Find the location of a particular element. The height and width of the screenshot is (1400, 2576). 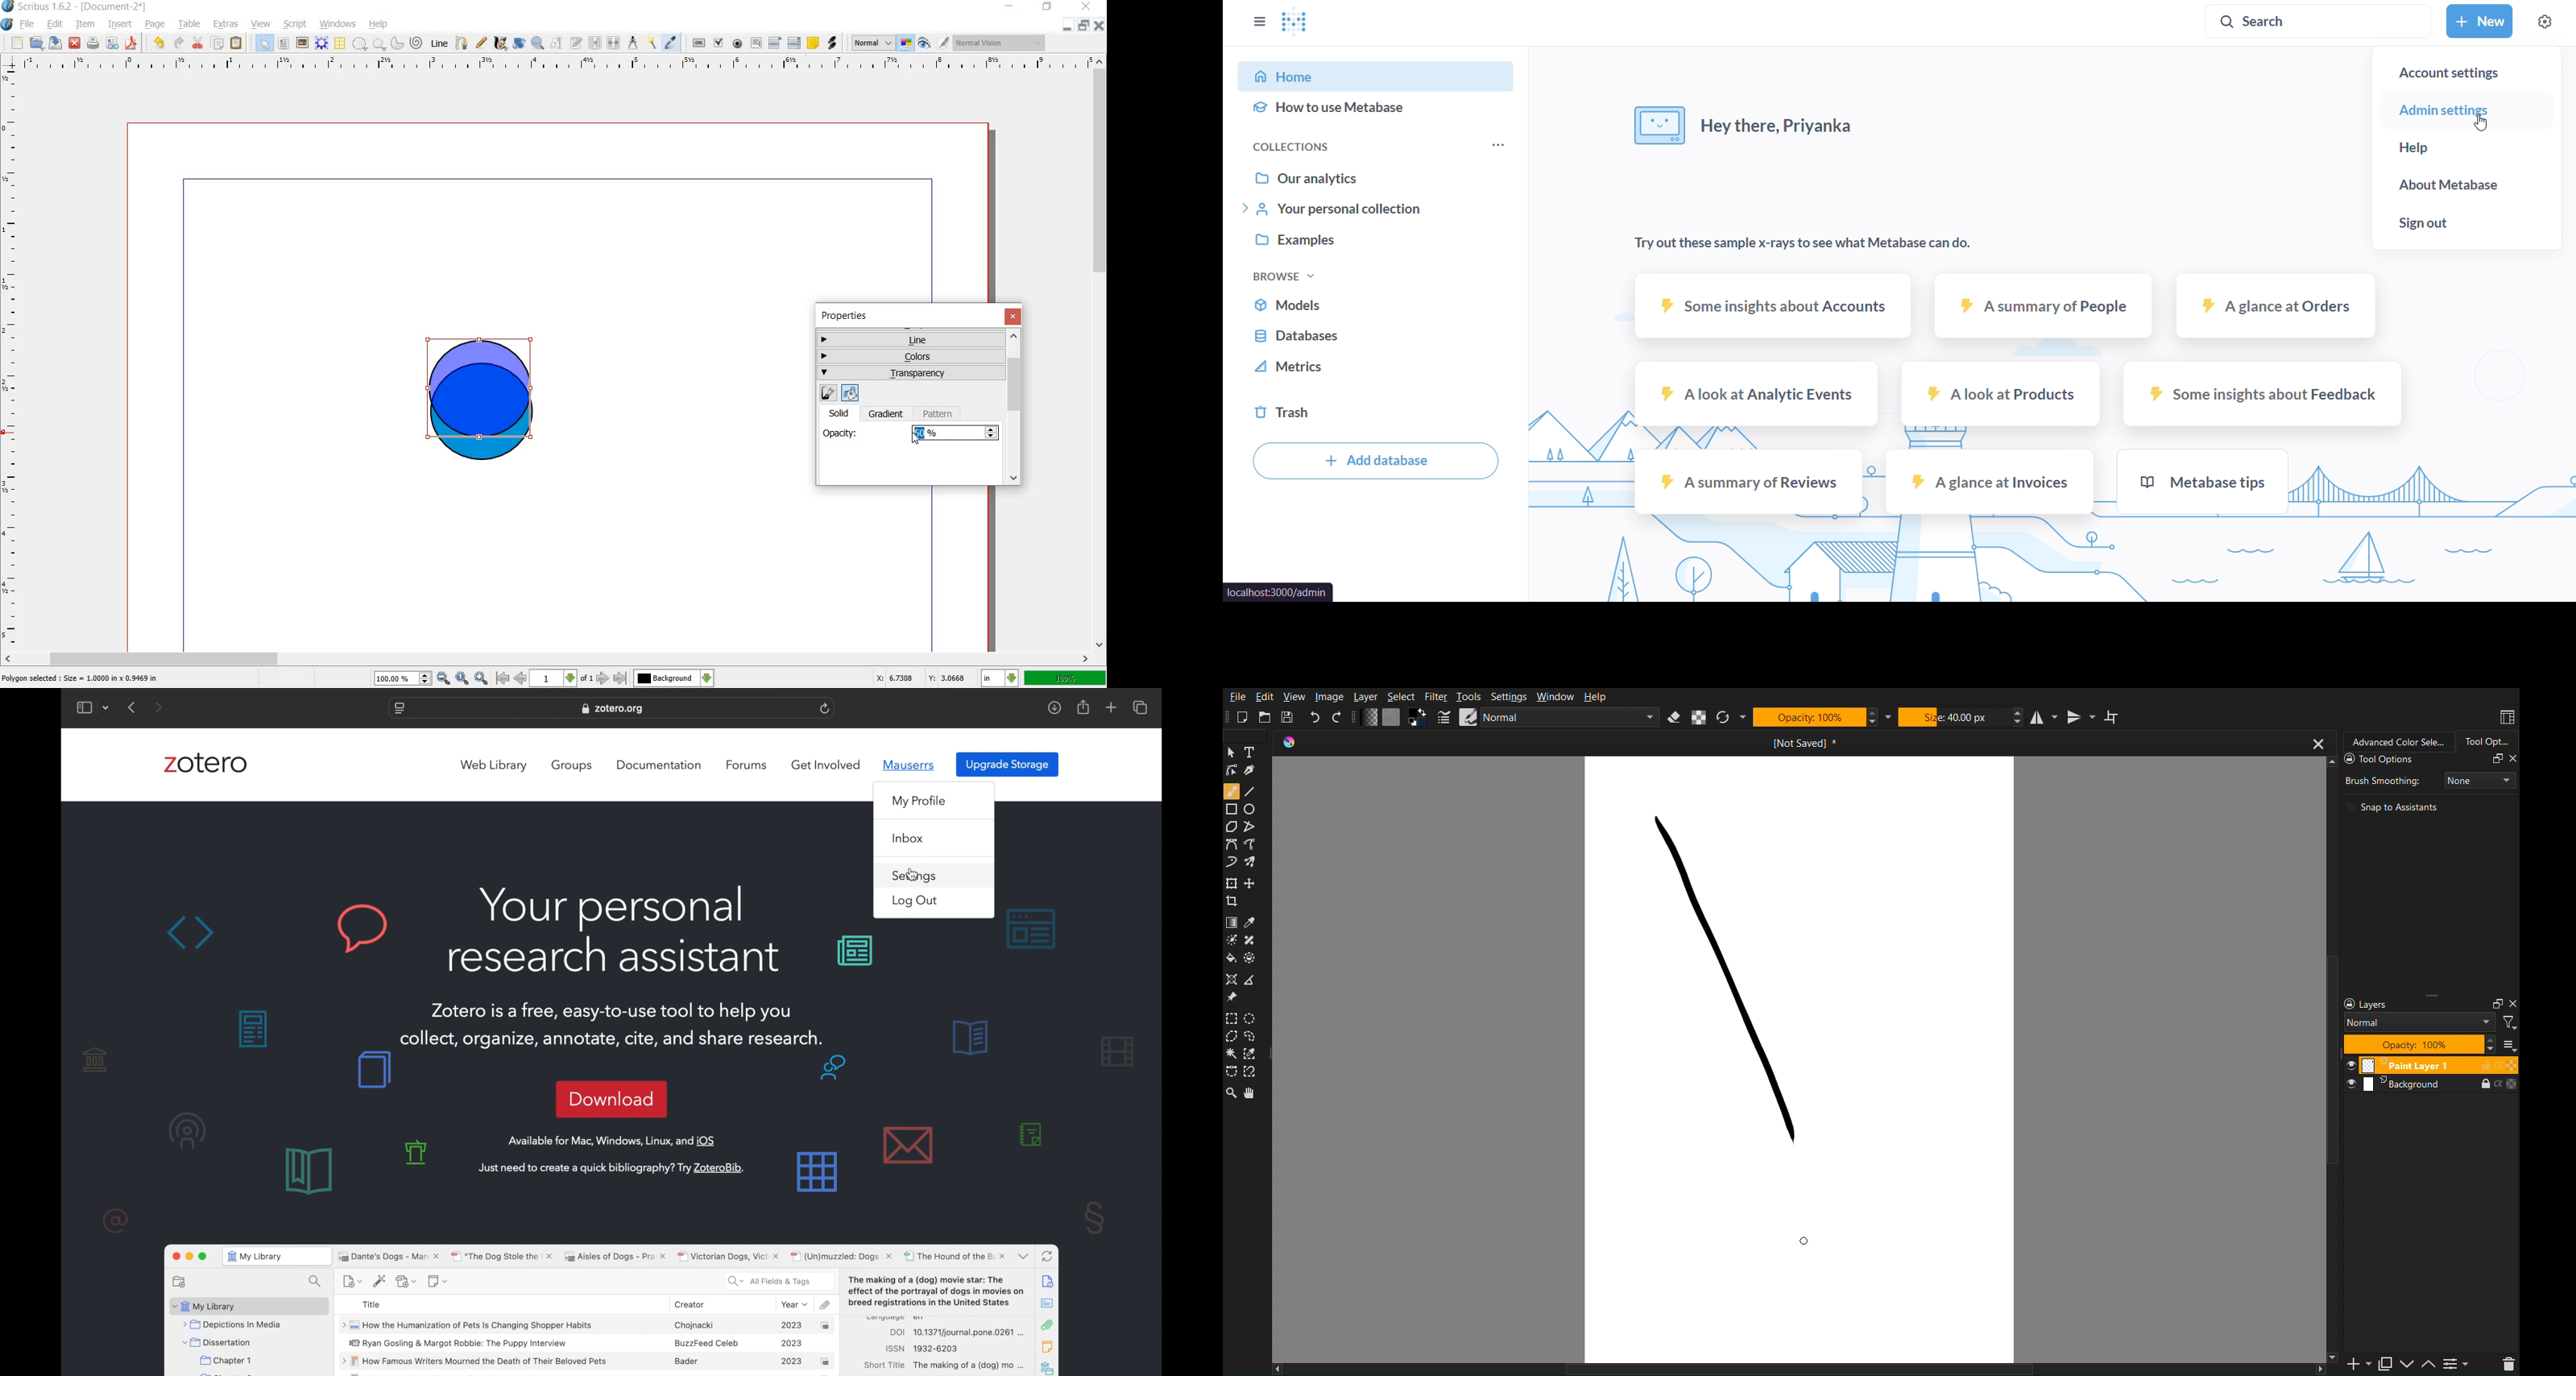

save is located at coordinates (55, 43).